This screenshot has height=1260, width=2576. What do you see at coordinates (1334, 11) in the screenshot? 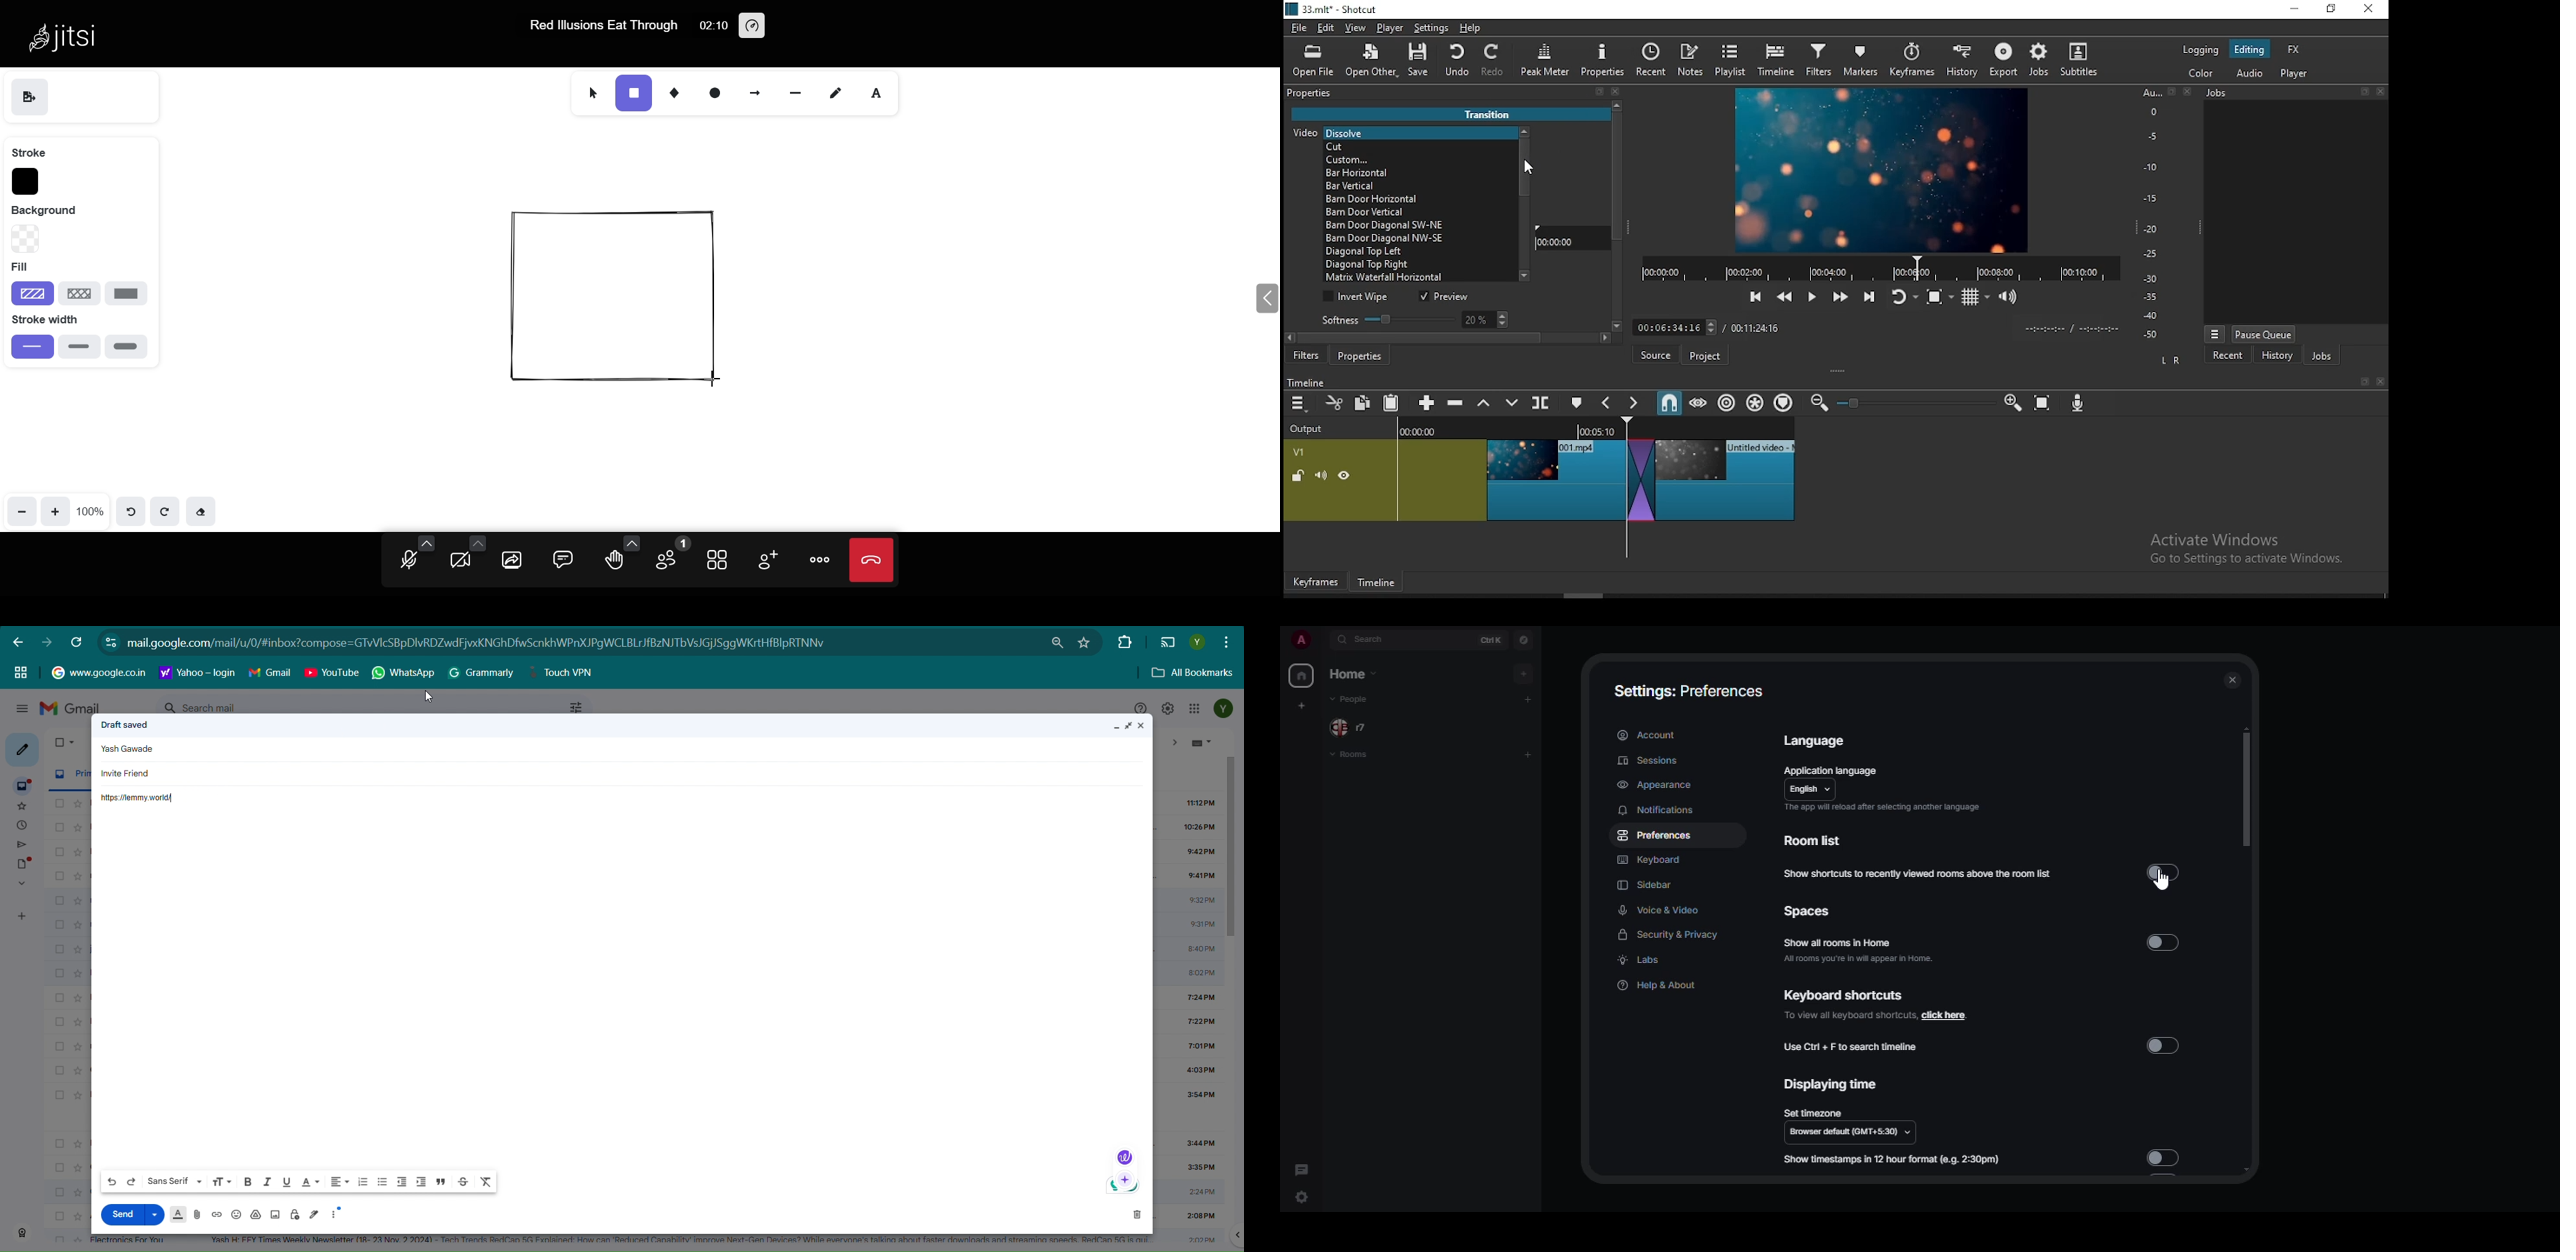
I see `icon and file name` at bounding box center [1334, 11].